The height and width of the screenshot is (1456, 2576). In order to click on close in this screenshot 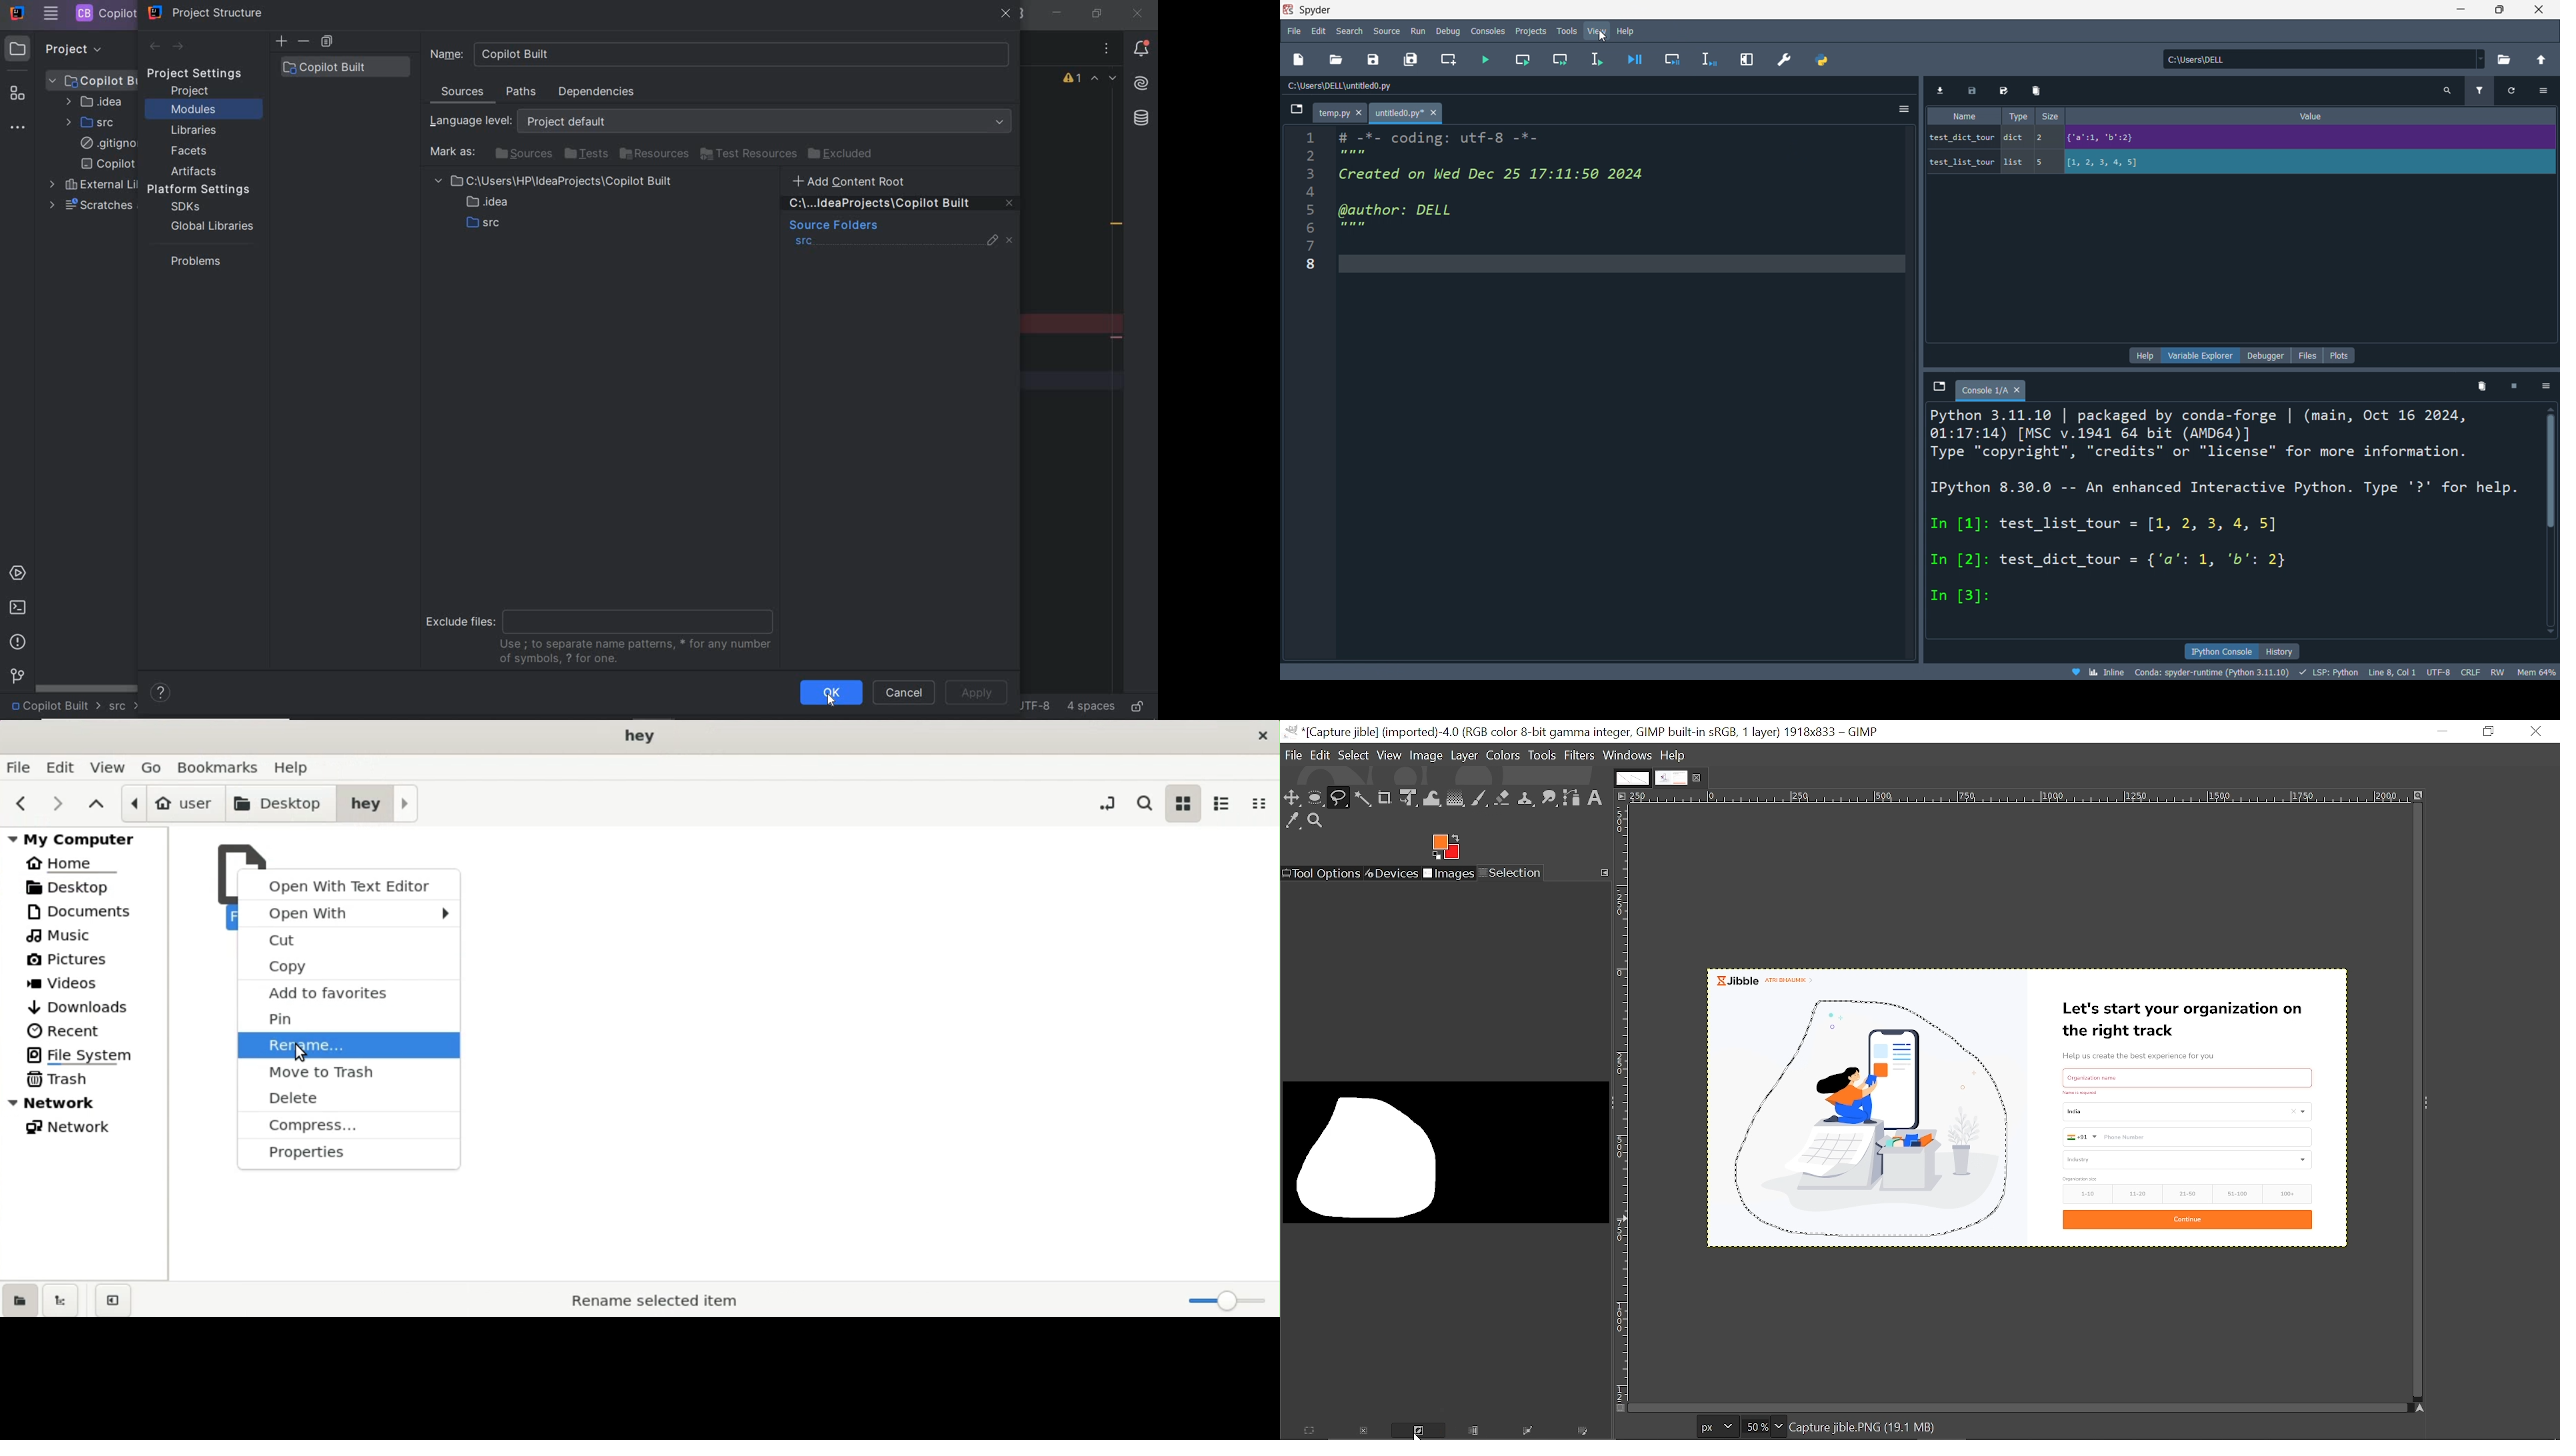, I will do `click(2539, 9)`.